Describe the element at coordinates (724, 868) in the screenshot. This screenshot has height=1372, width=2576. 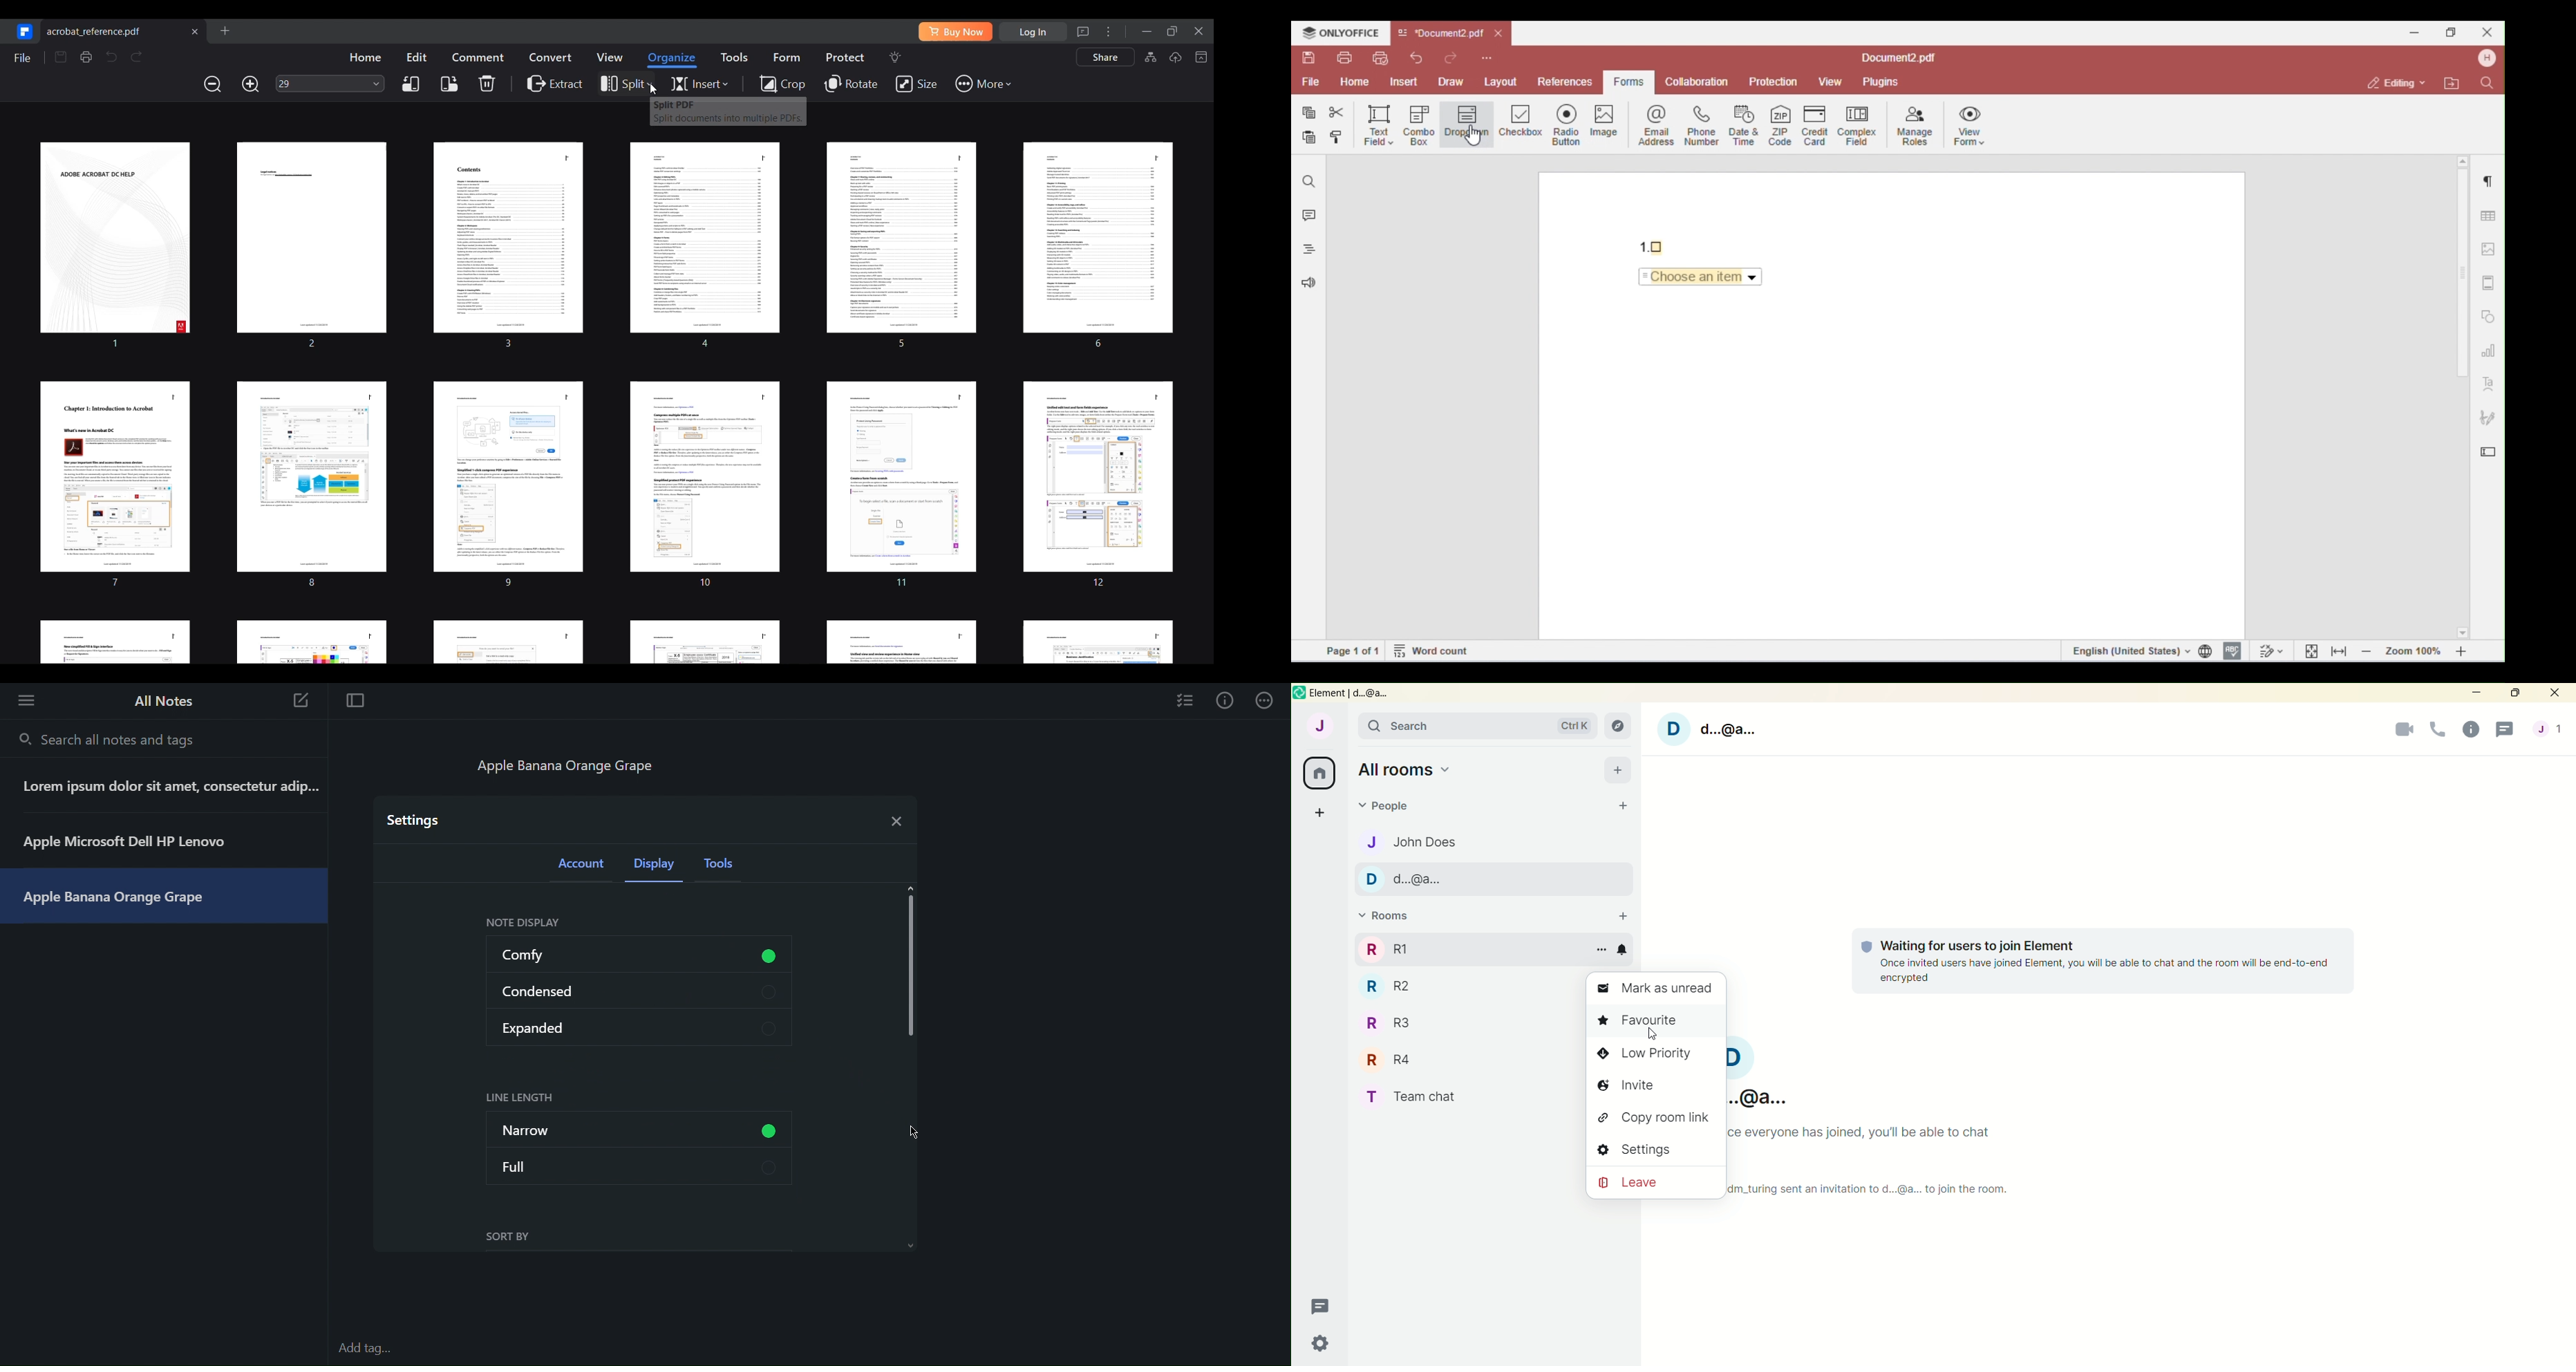
I see `Tools` at that location.